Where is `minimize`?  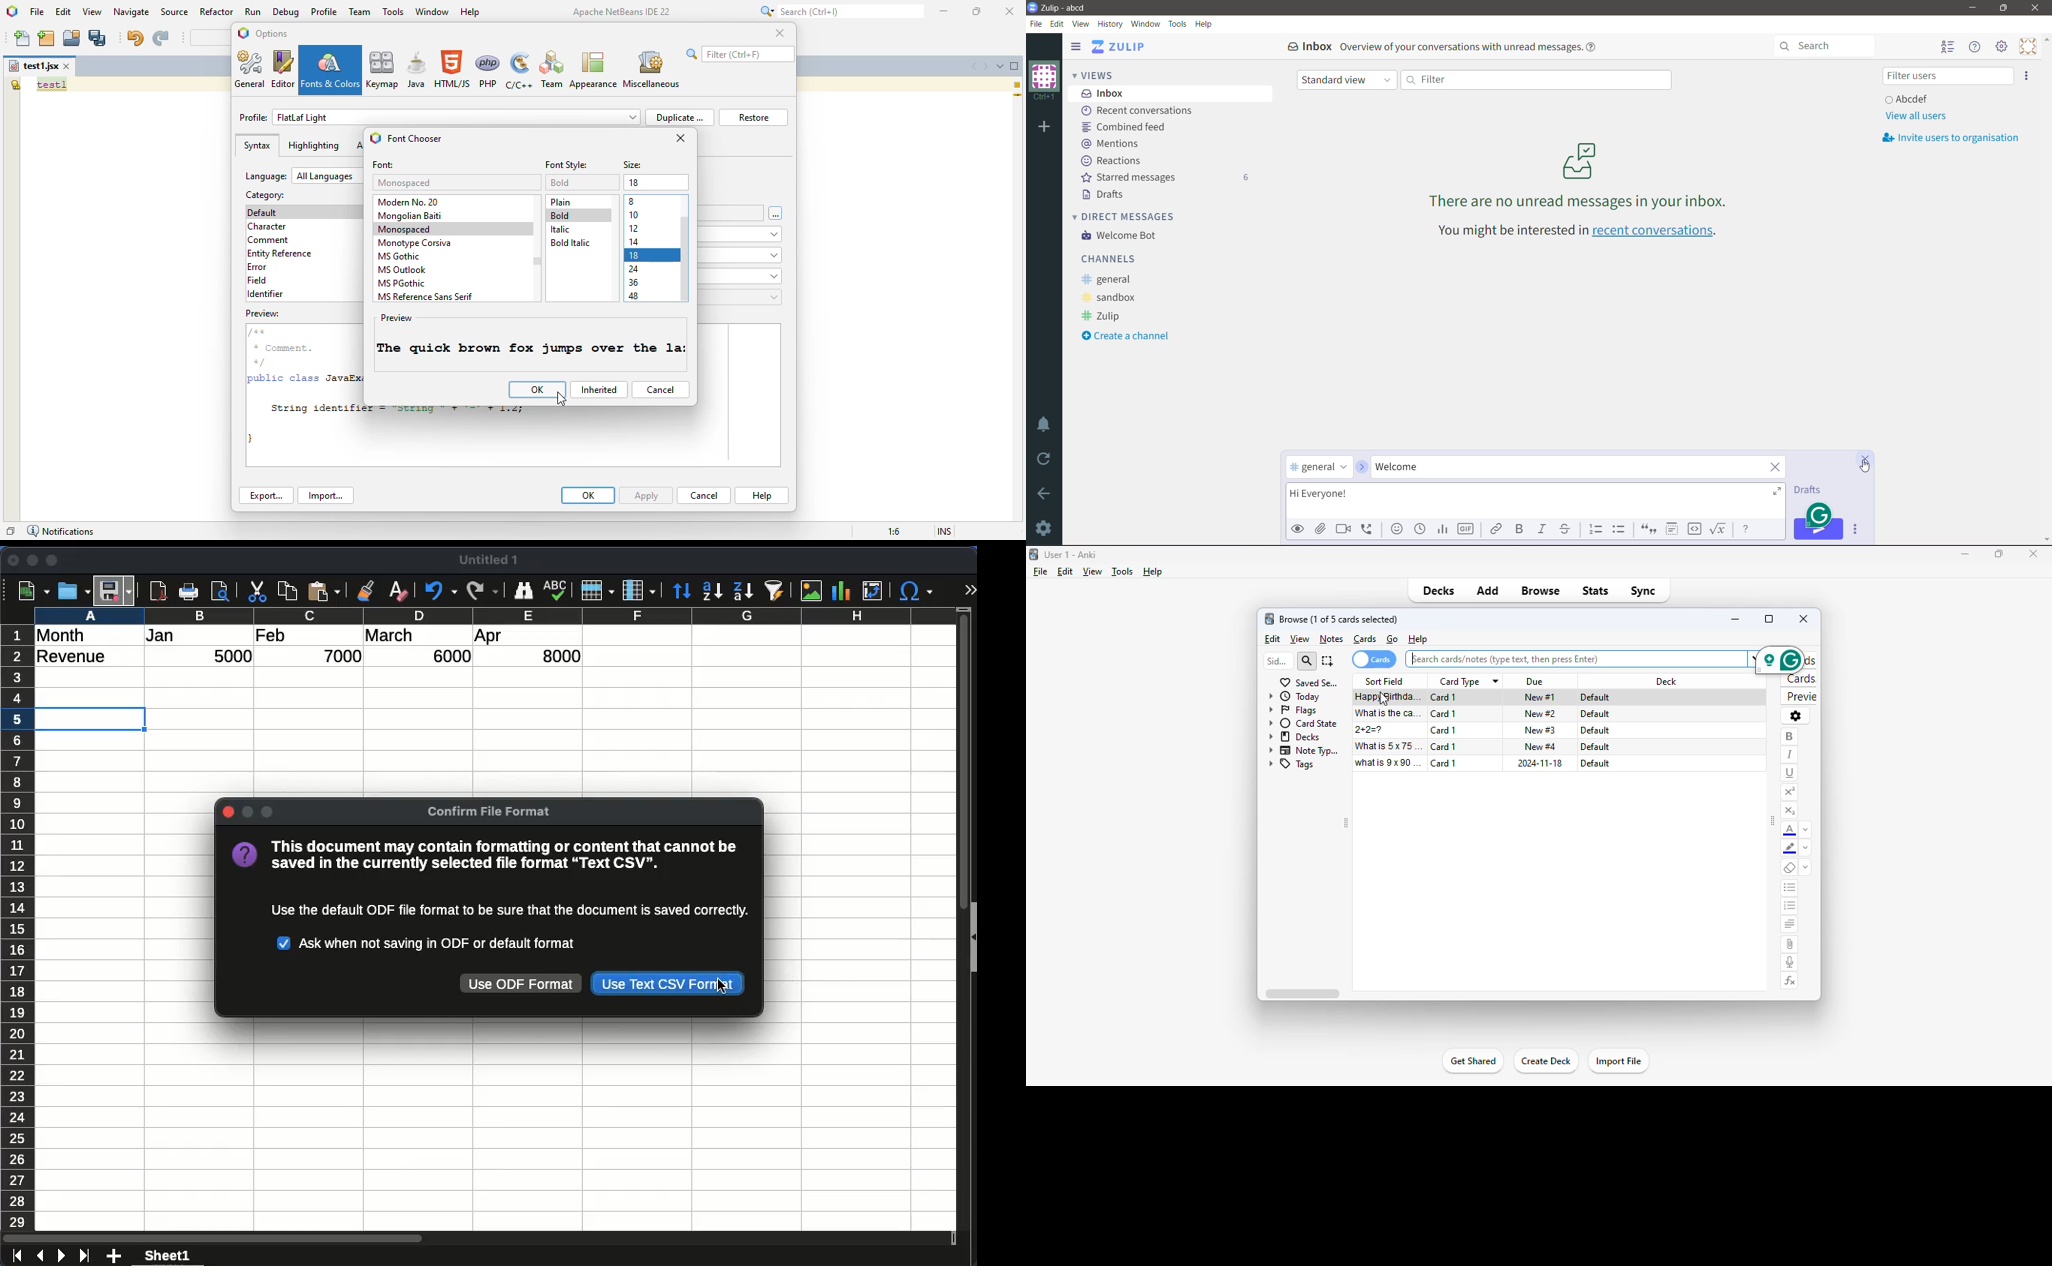 minimize is located at coordinates (33, 560).